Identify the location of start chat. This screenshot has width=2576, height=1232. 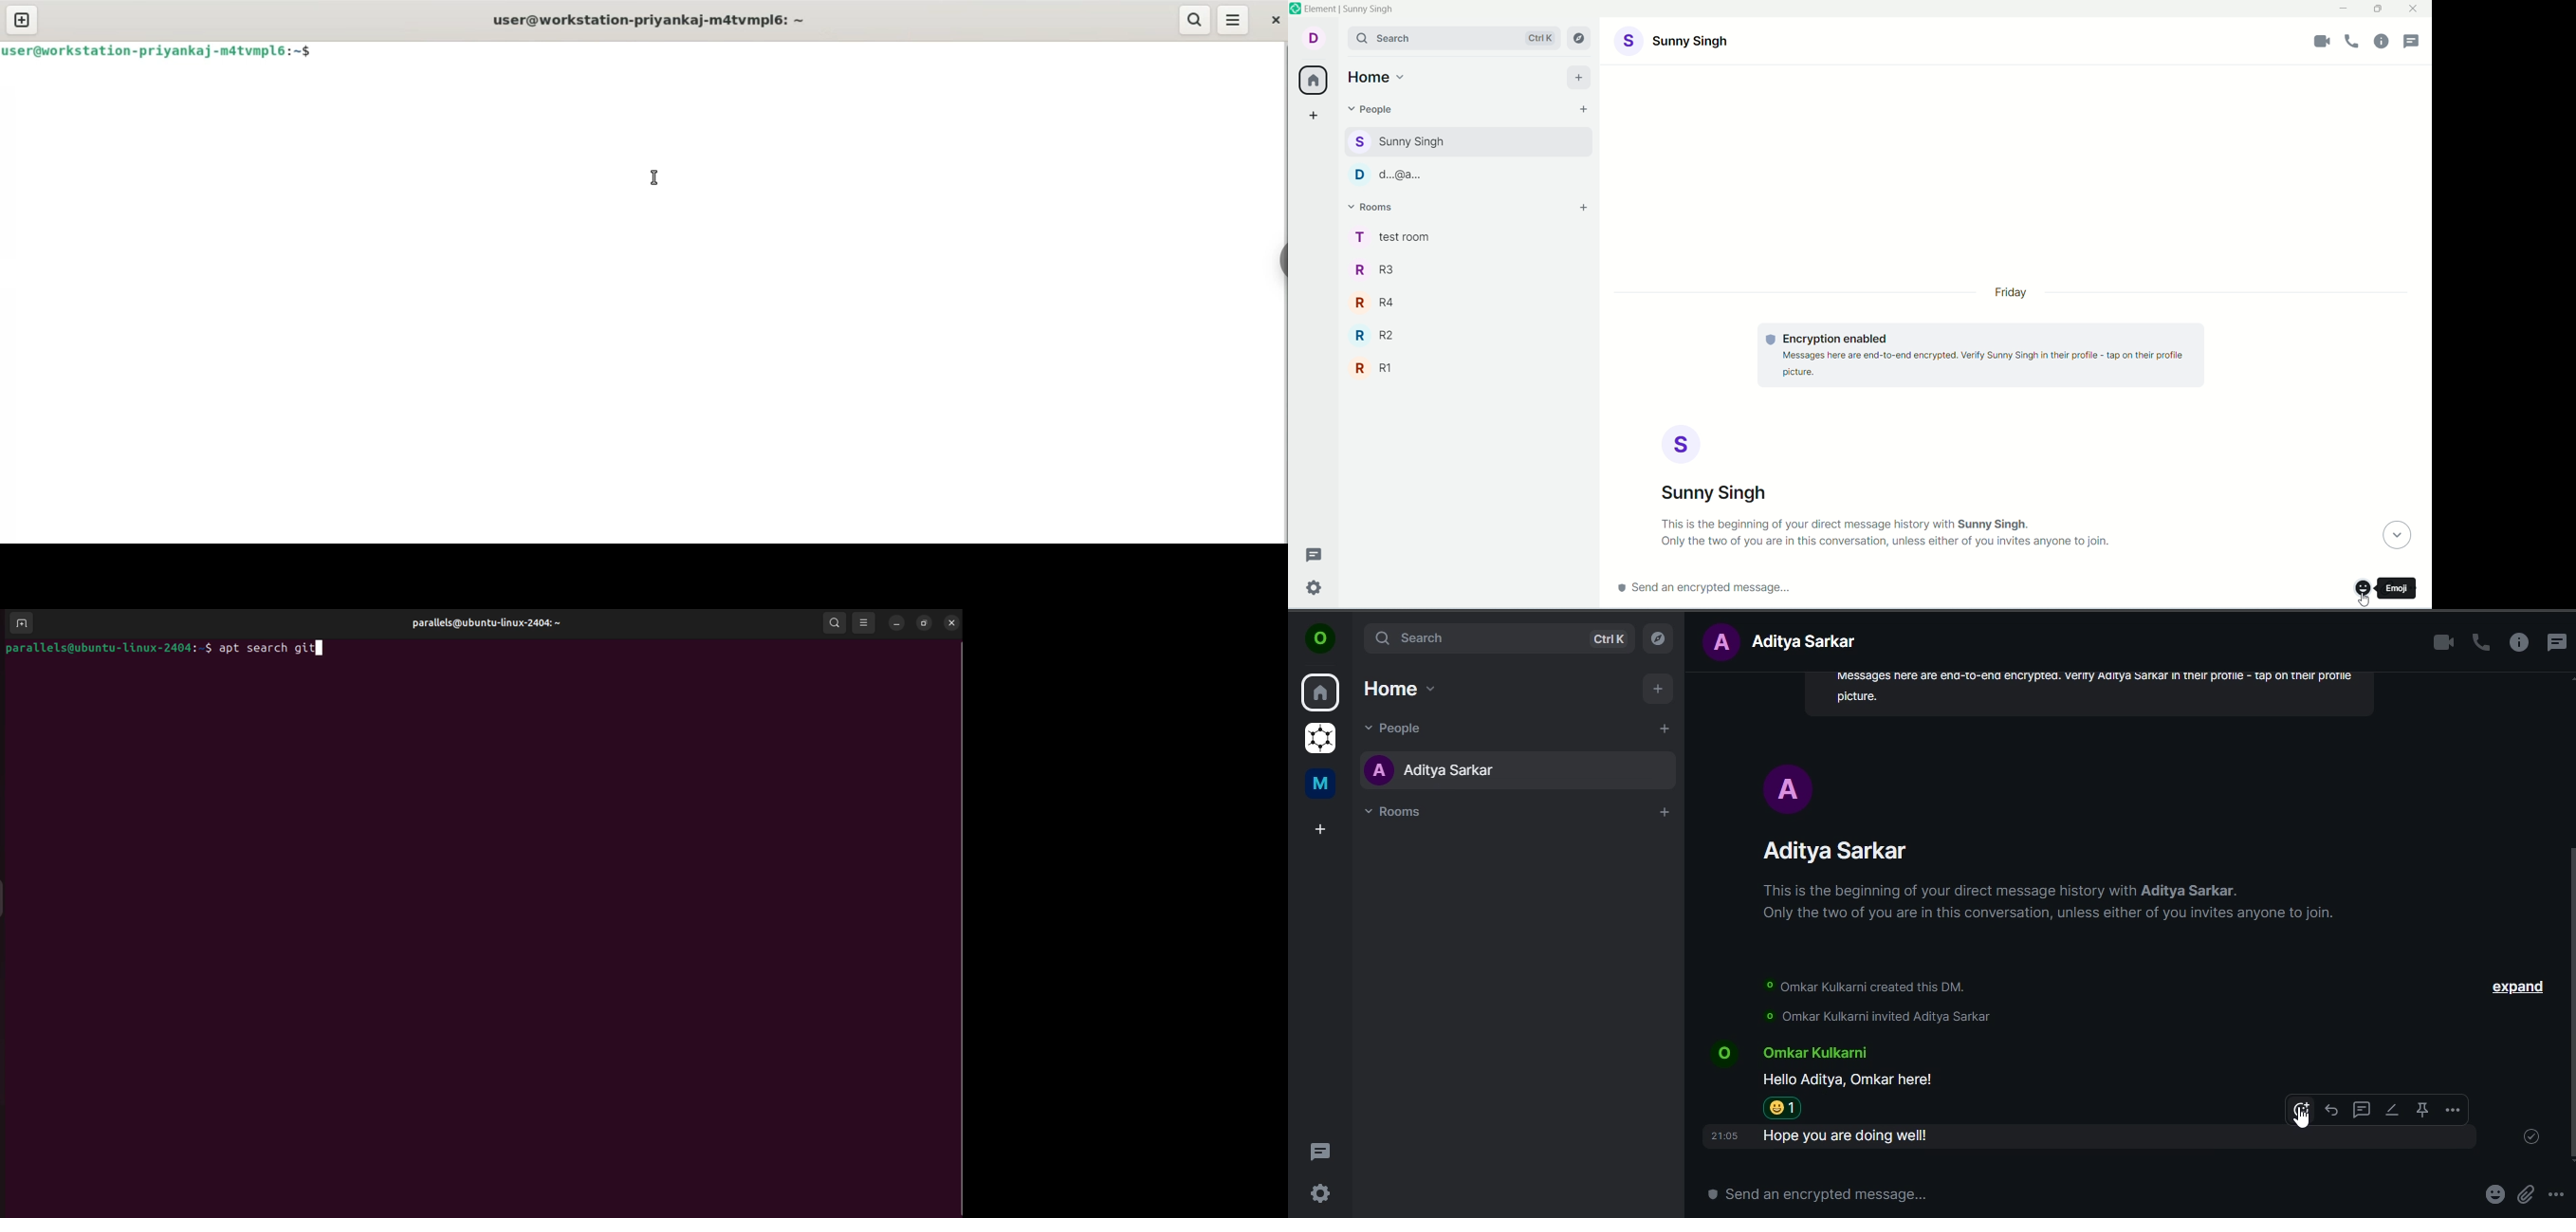
(1665, 728).